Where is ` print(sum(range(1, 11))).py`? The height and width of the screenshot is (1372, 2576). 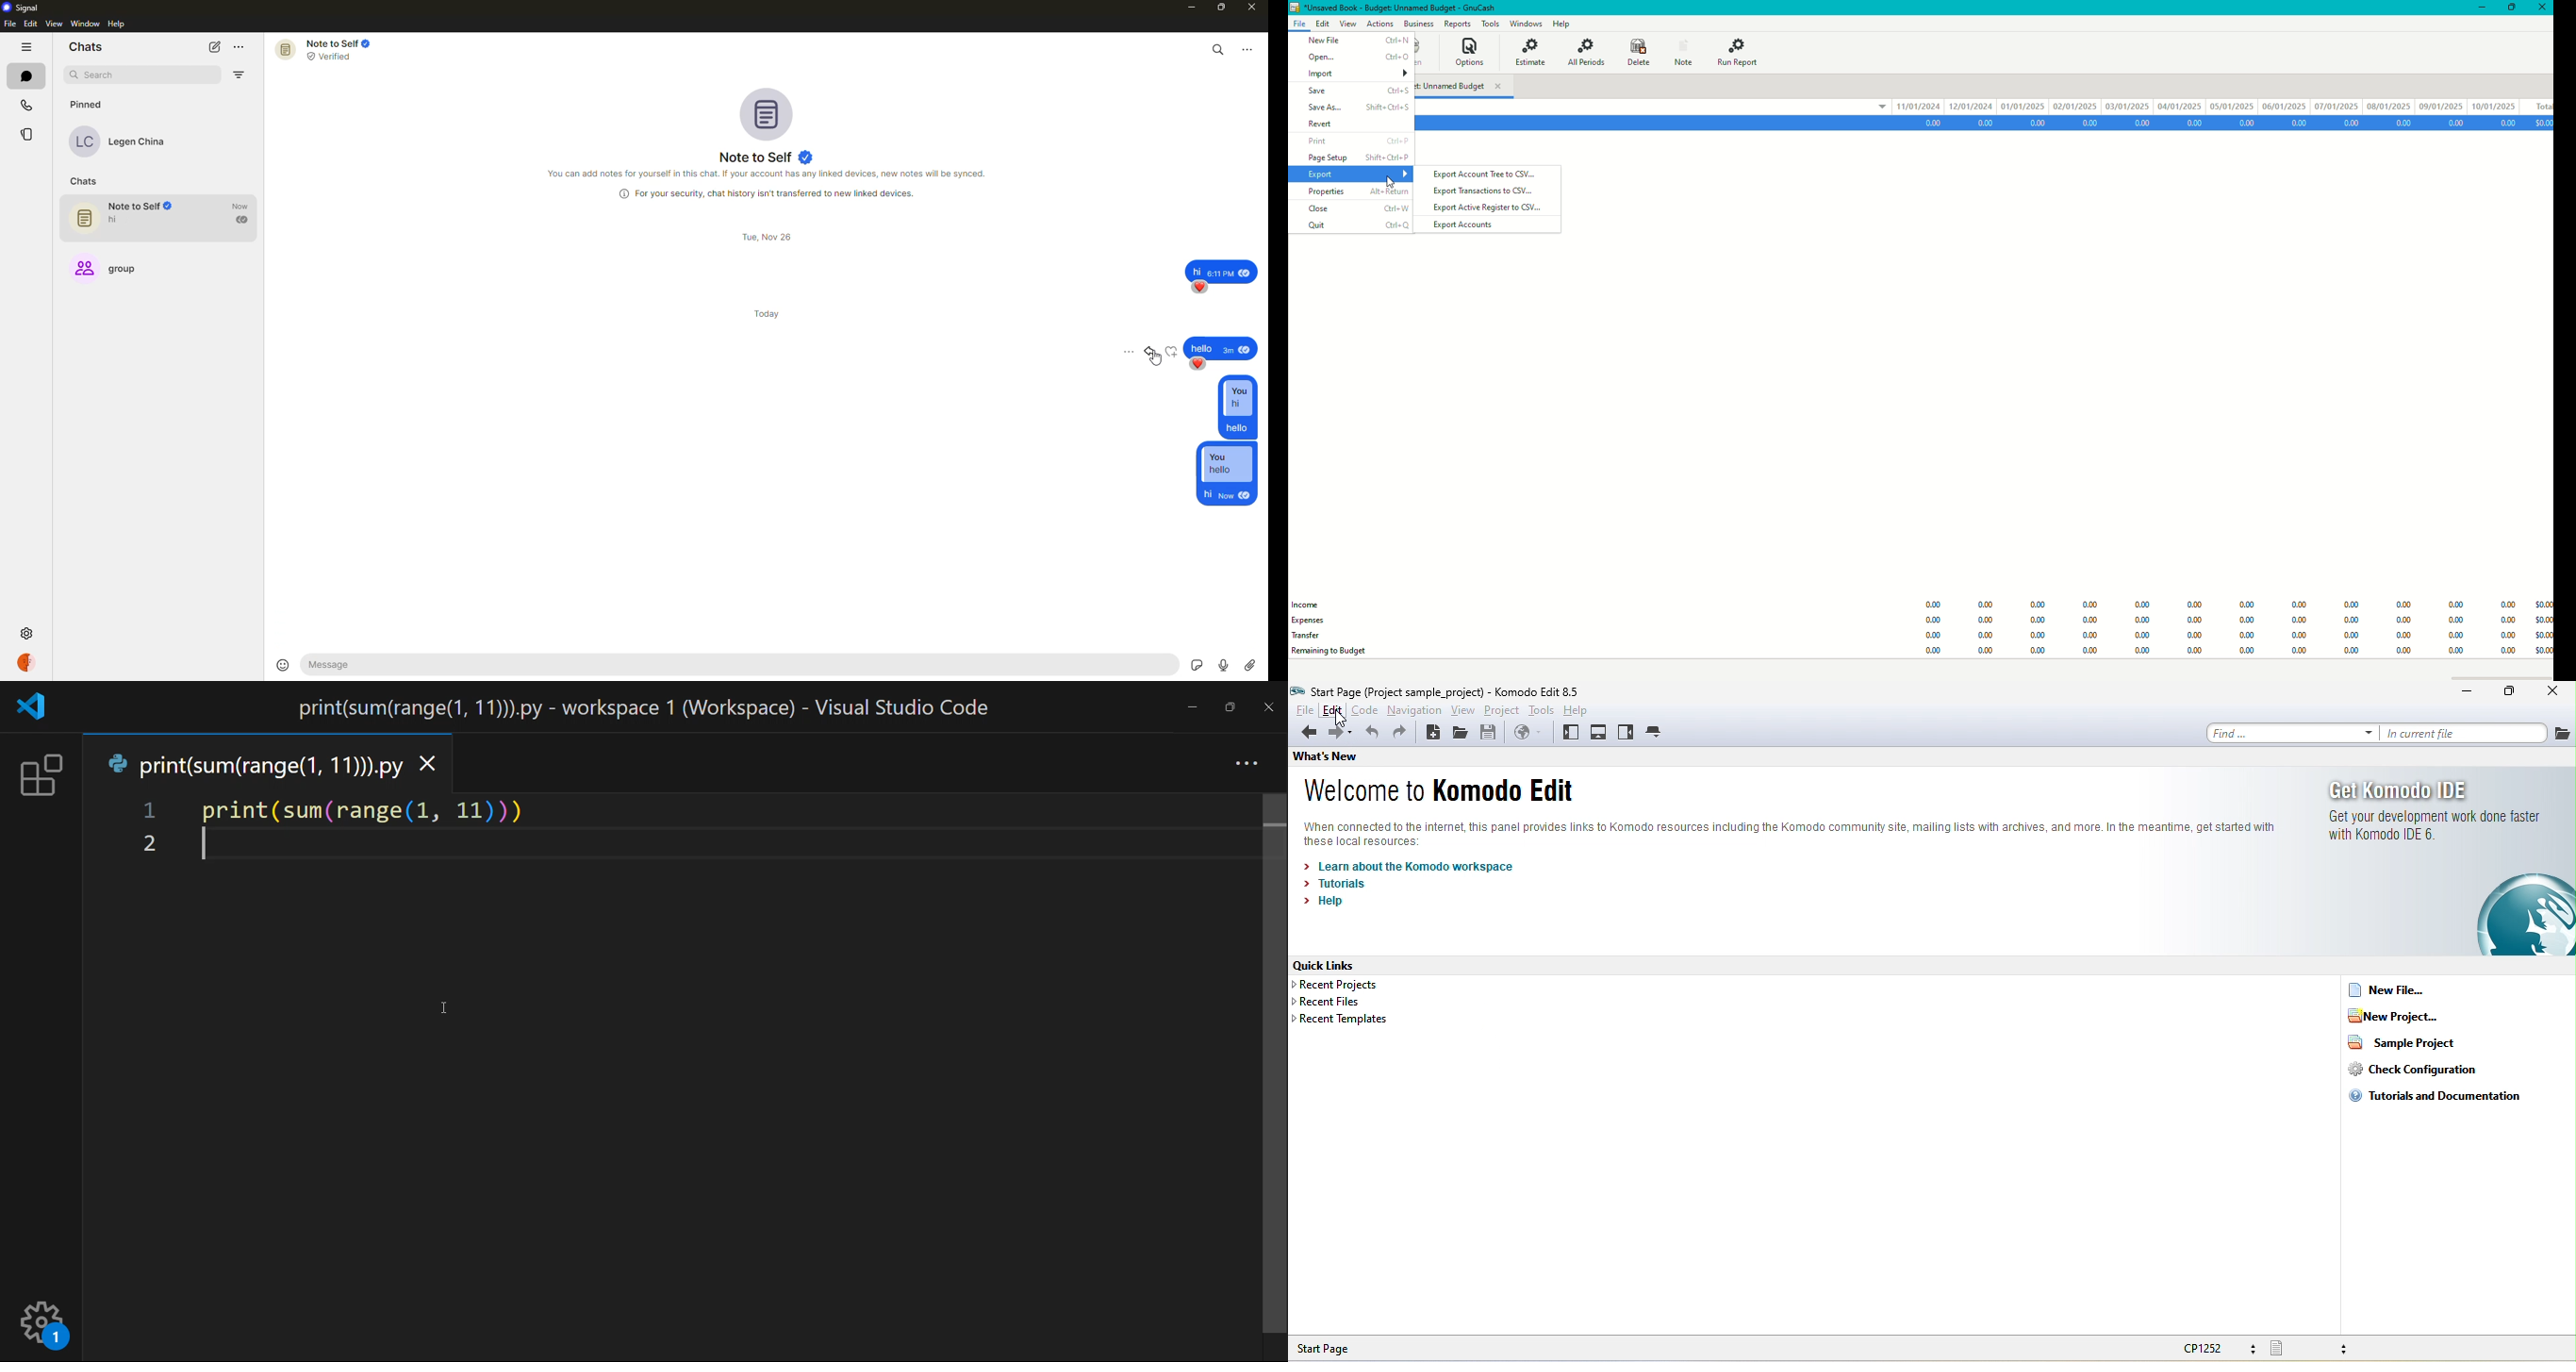
 print(sum(range(1, 11))).py is located at coordinates (254, 766).